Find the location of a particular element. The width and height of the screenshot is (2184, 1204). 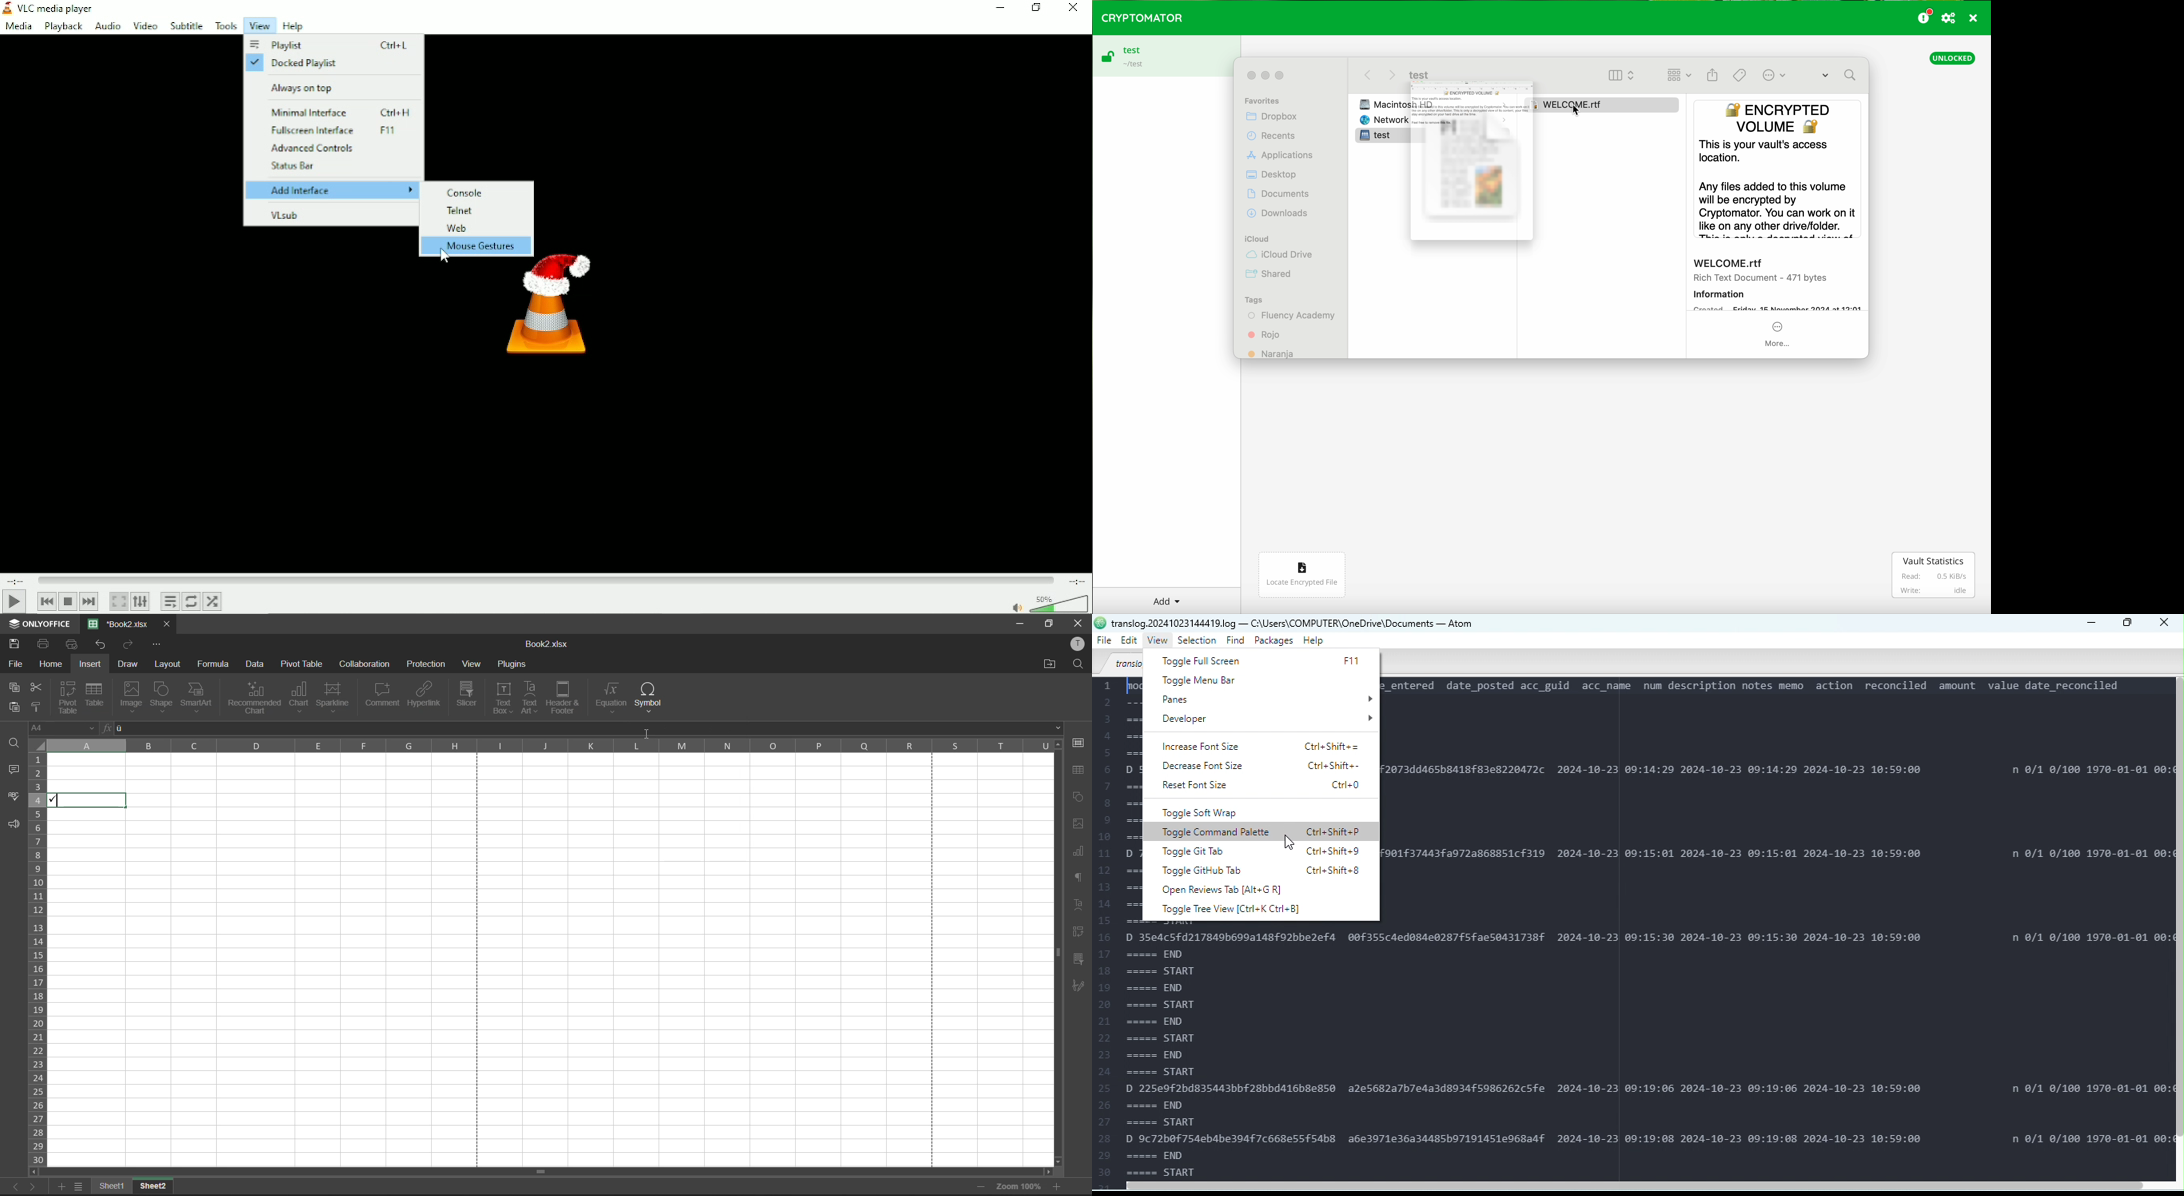

chat is located at coordinates (299, 697).